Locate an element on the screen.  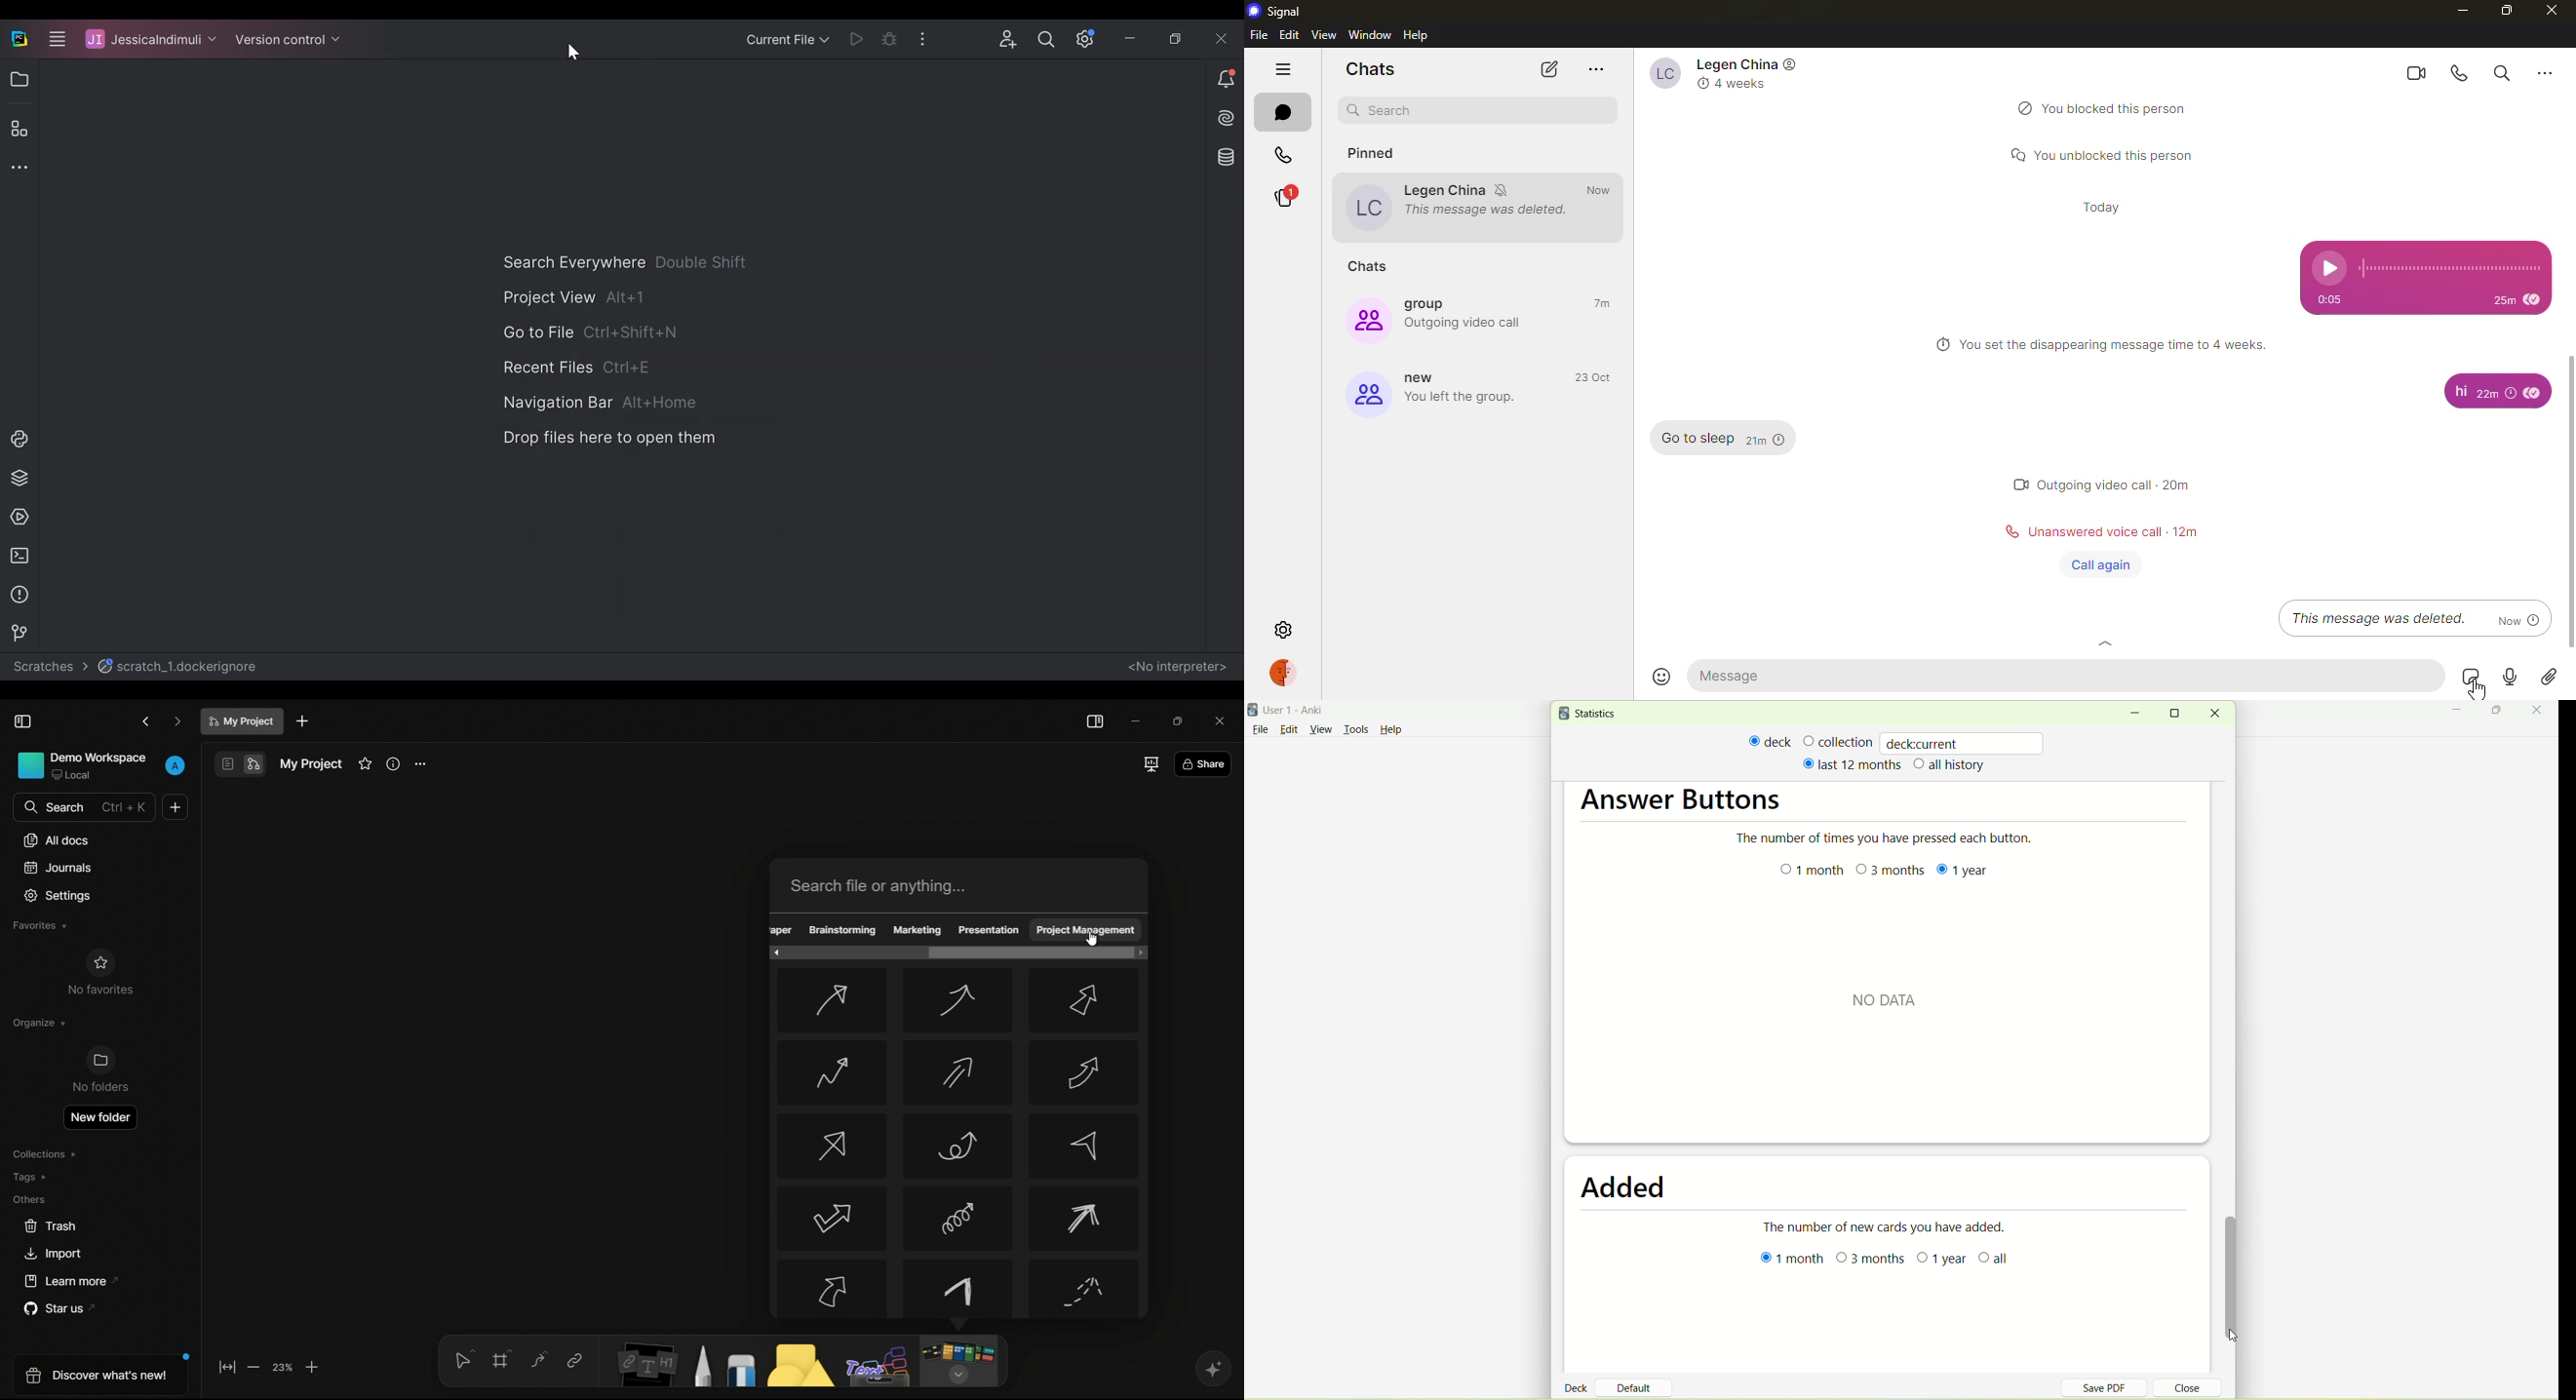
favorites is located at coordinates (38, 926).